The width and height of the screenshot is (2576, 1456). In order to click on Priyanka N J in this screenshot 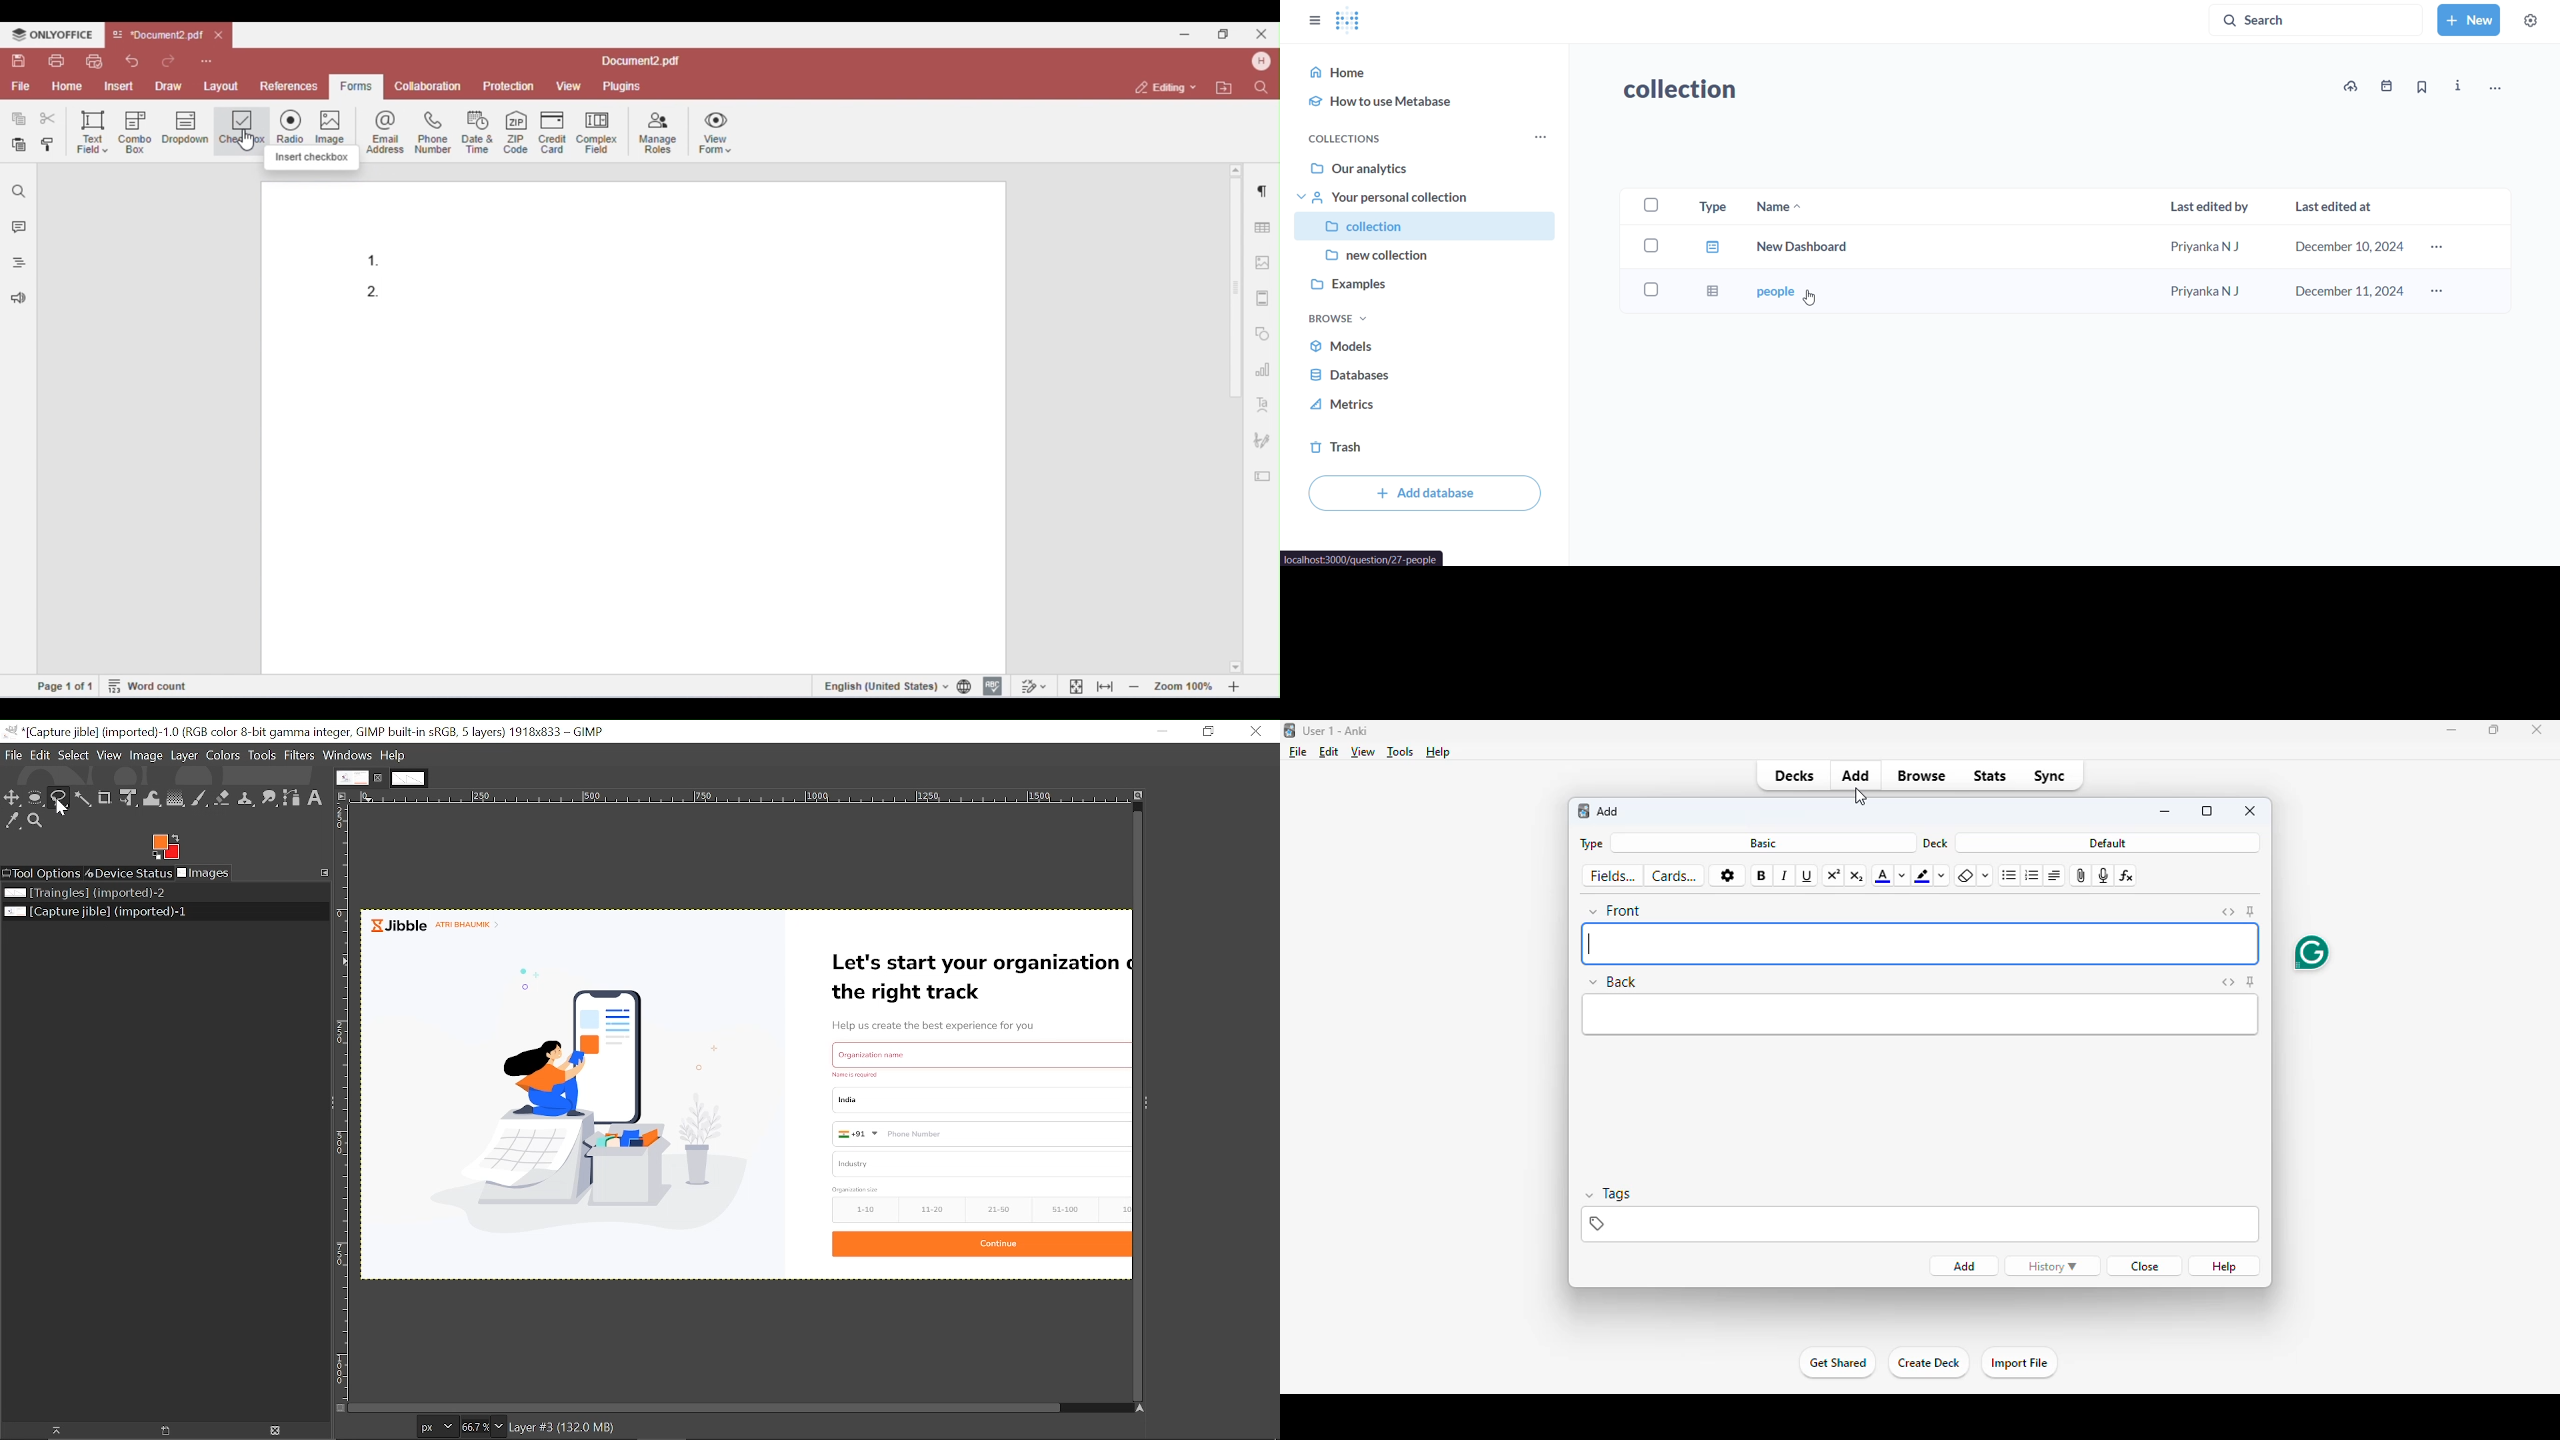, I will do `click(2202, 292)`.